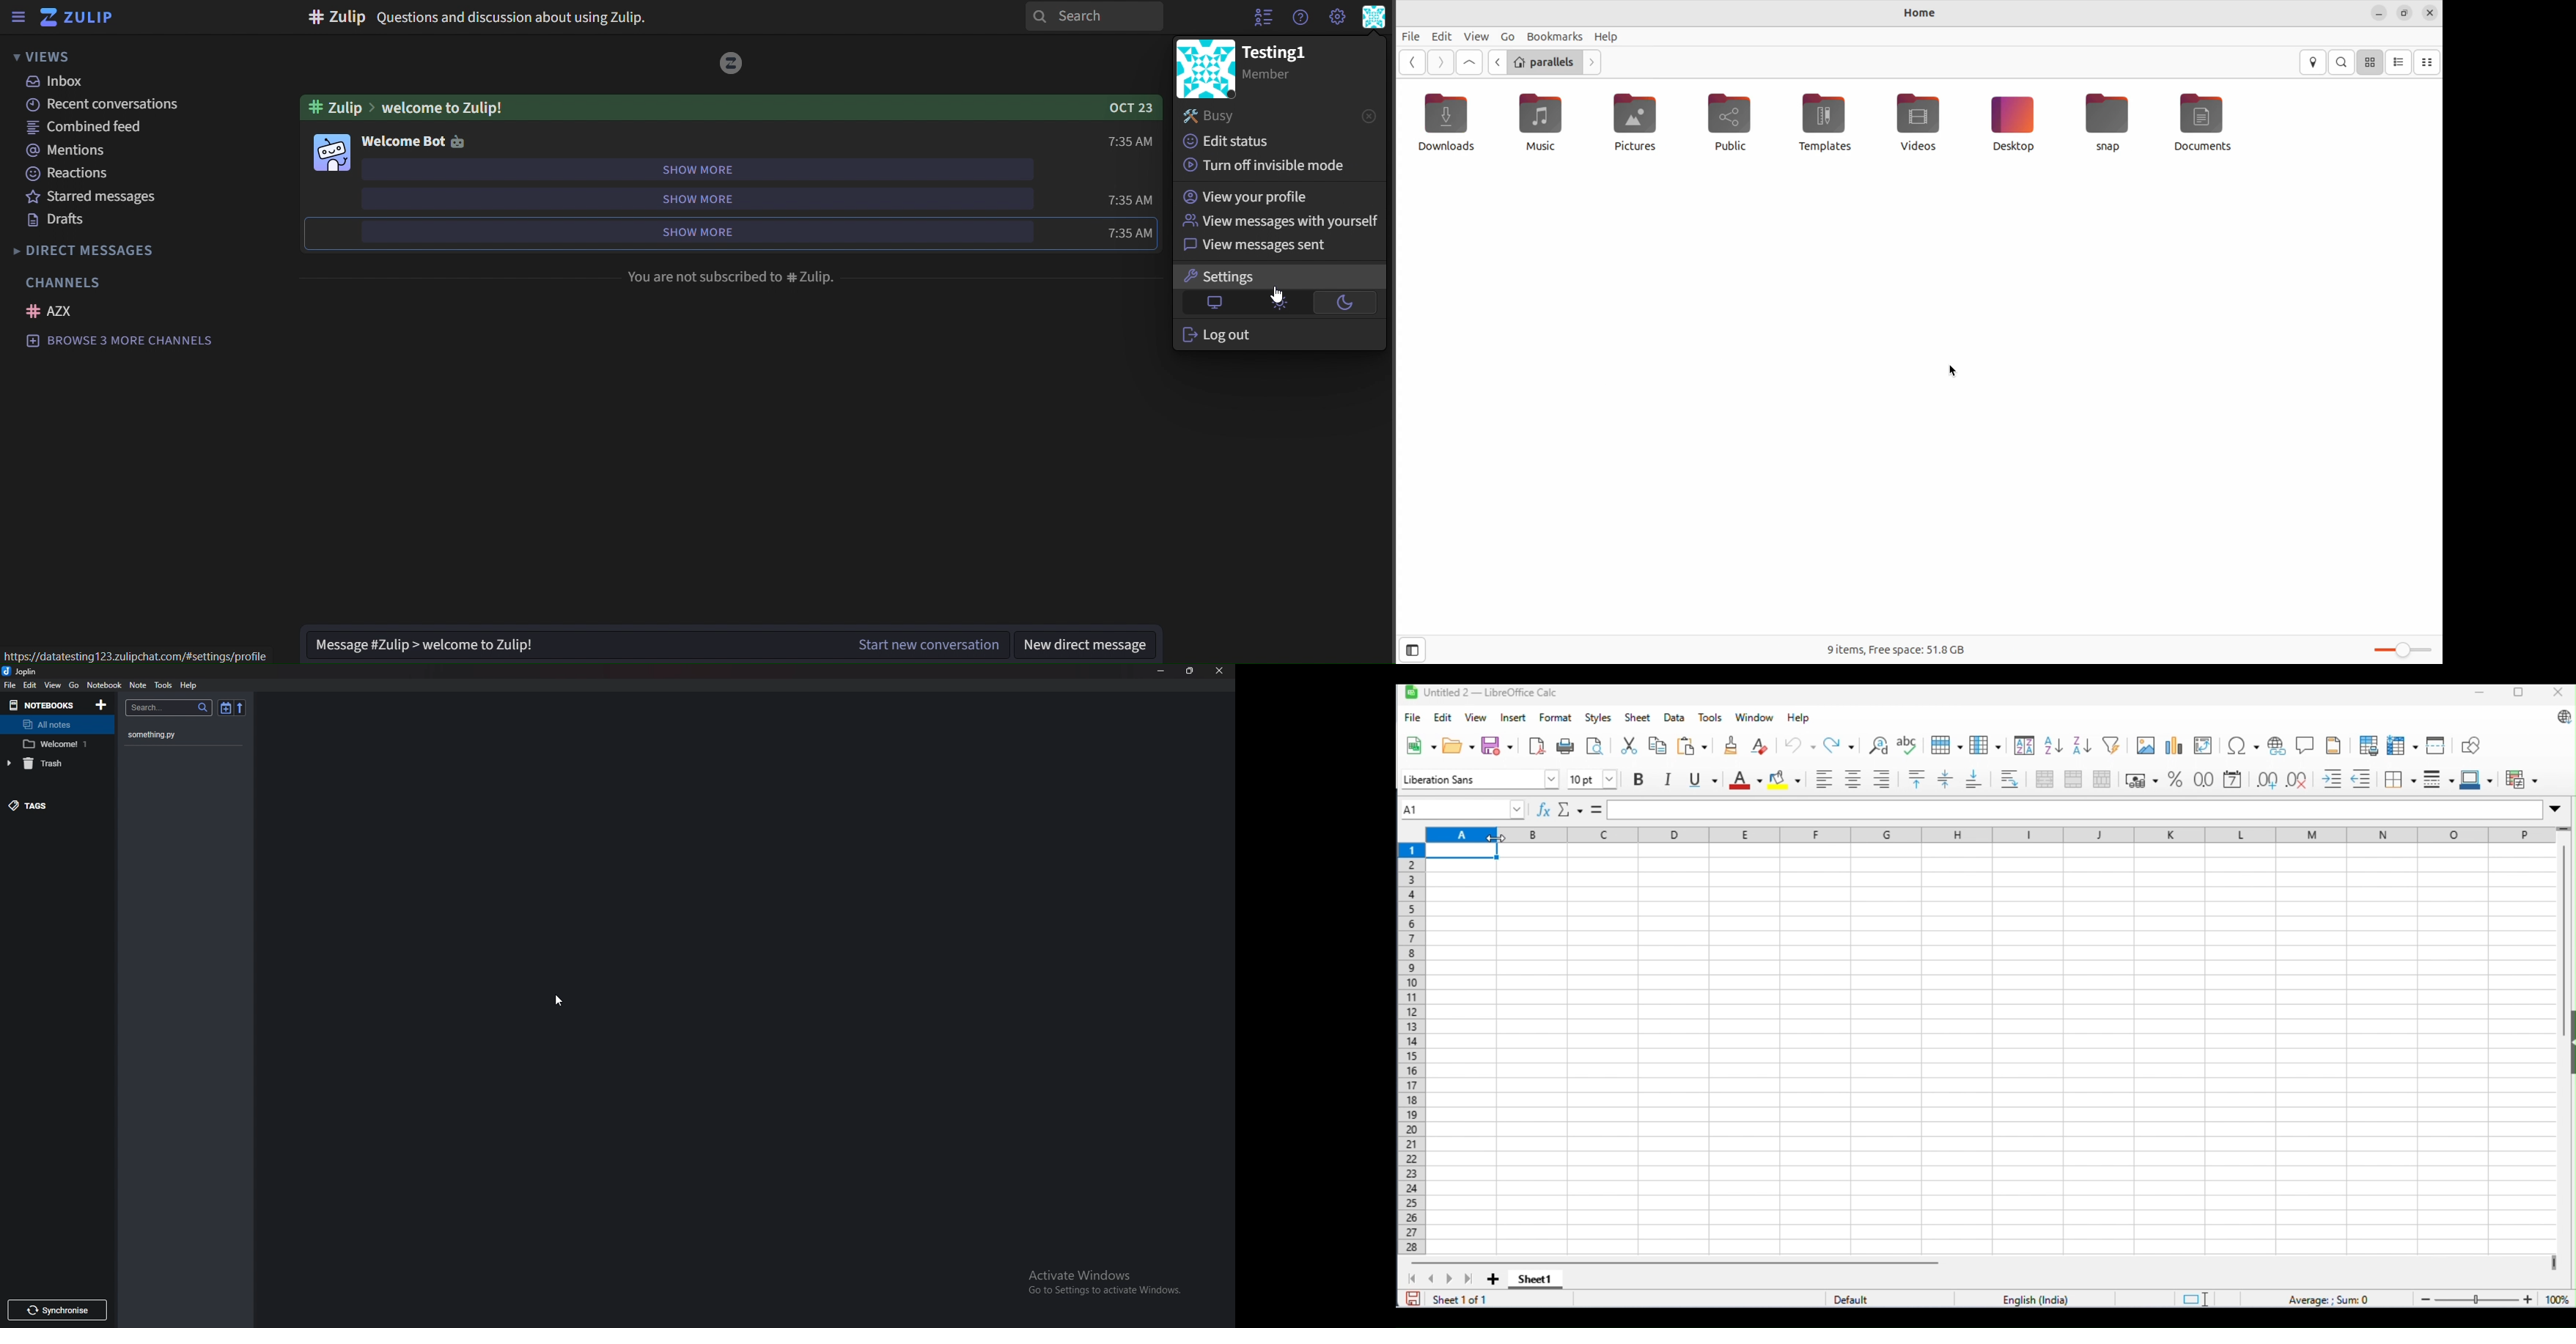 This screenshot has height=1344, width=2576. What do you see at coordinates (2554, 1261) in the screenshot?
I see `drag to view next columns` at bounding box center [2554, 1261].